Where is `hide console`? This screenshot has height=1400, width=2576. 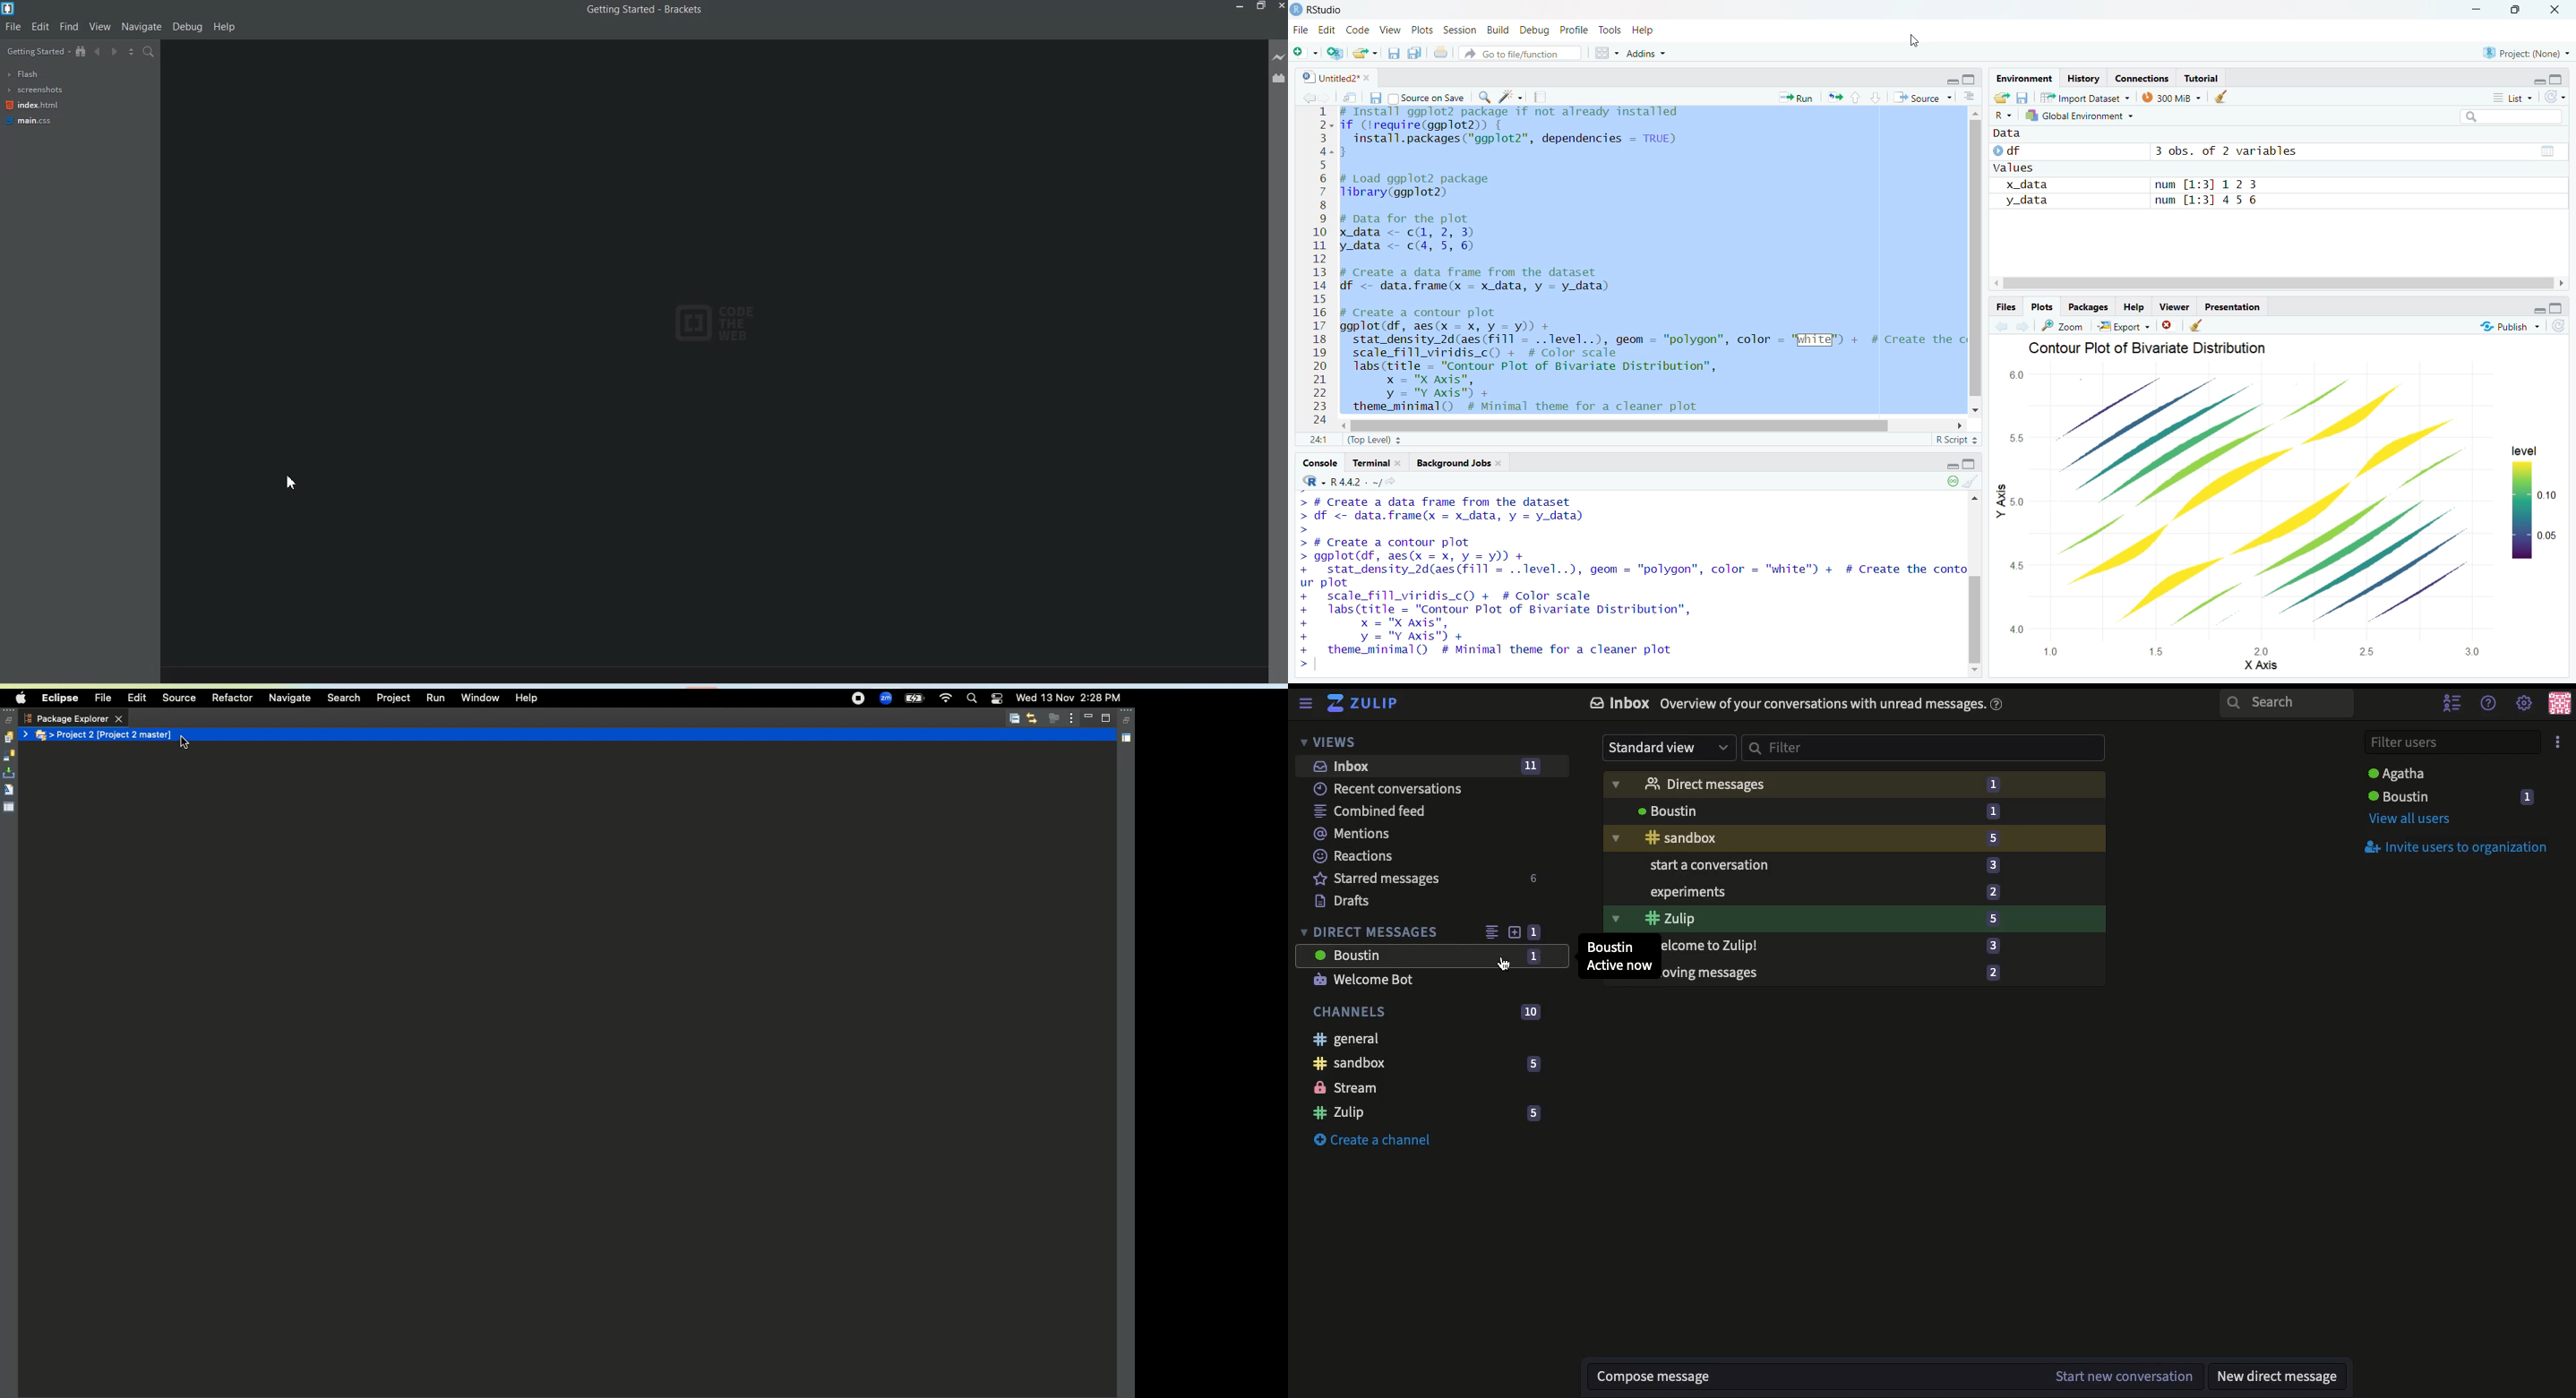
hide console is located at coordinates (1973, 466).